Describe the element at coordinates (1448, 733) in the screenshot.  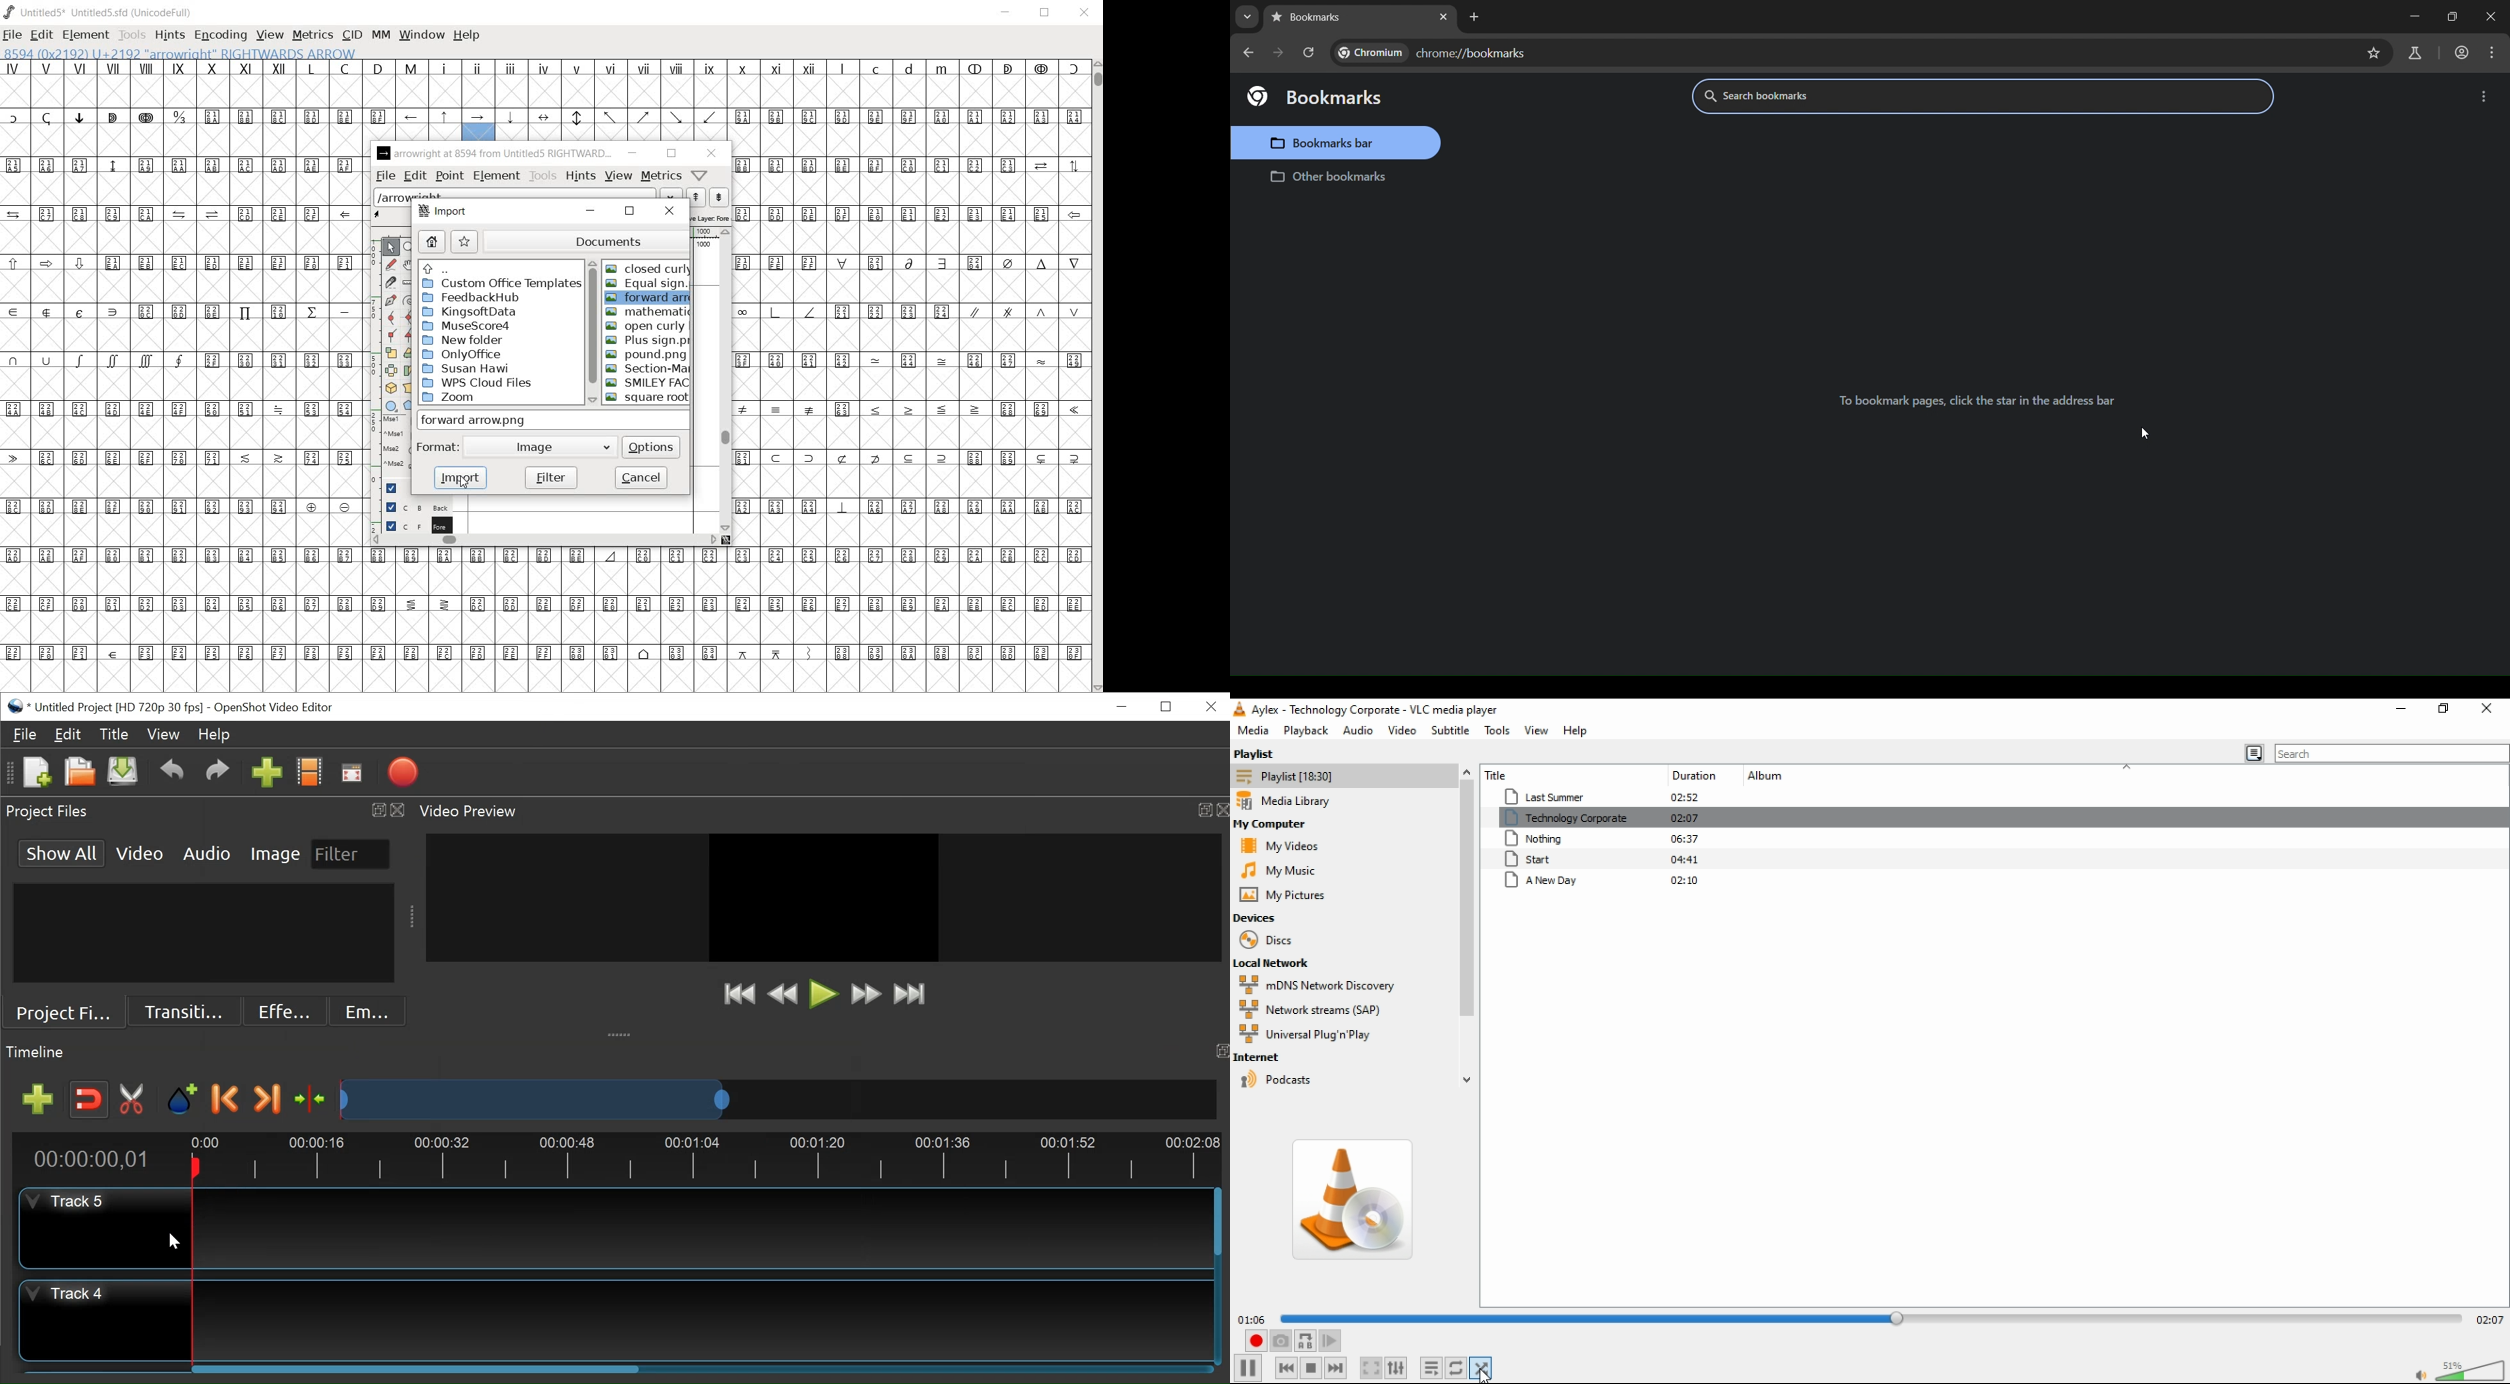
I see `subtitle` at that location.